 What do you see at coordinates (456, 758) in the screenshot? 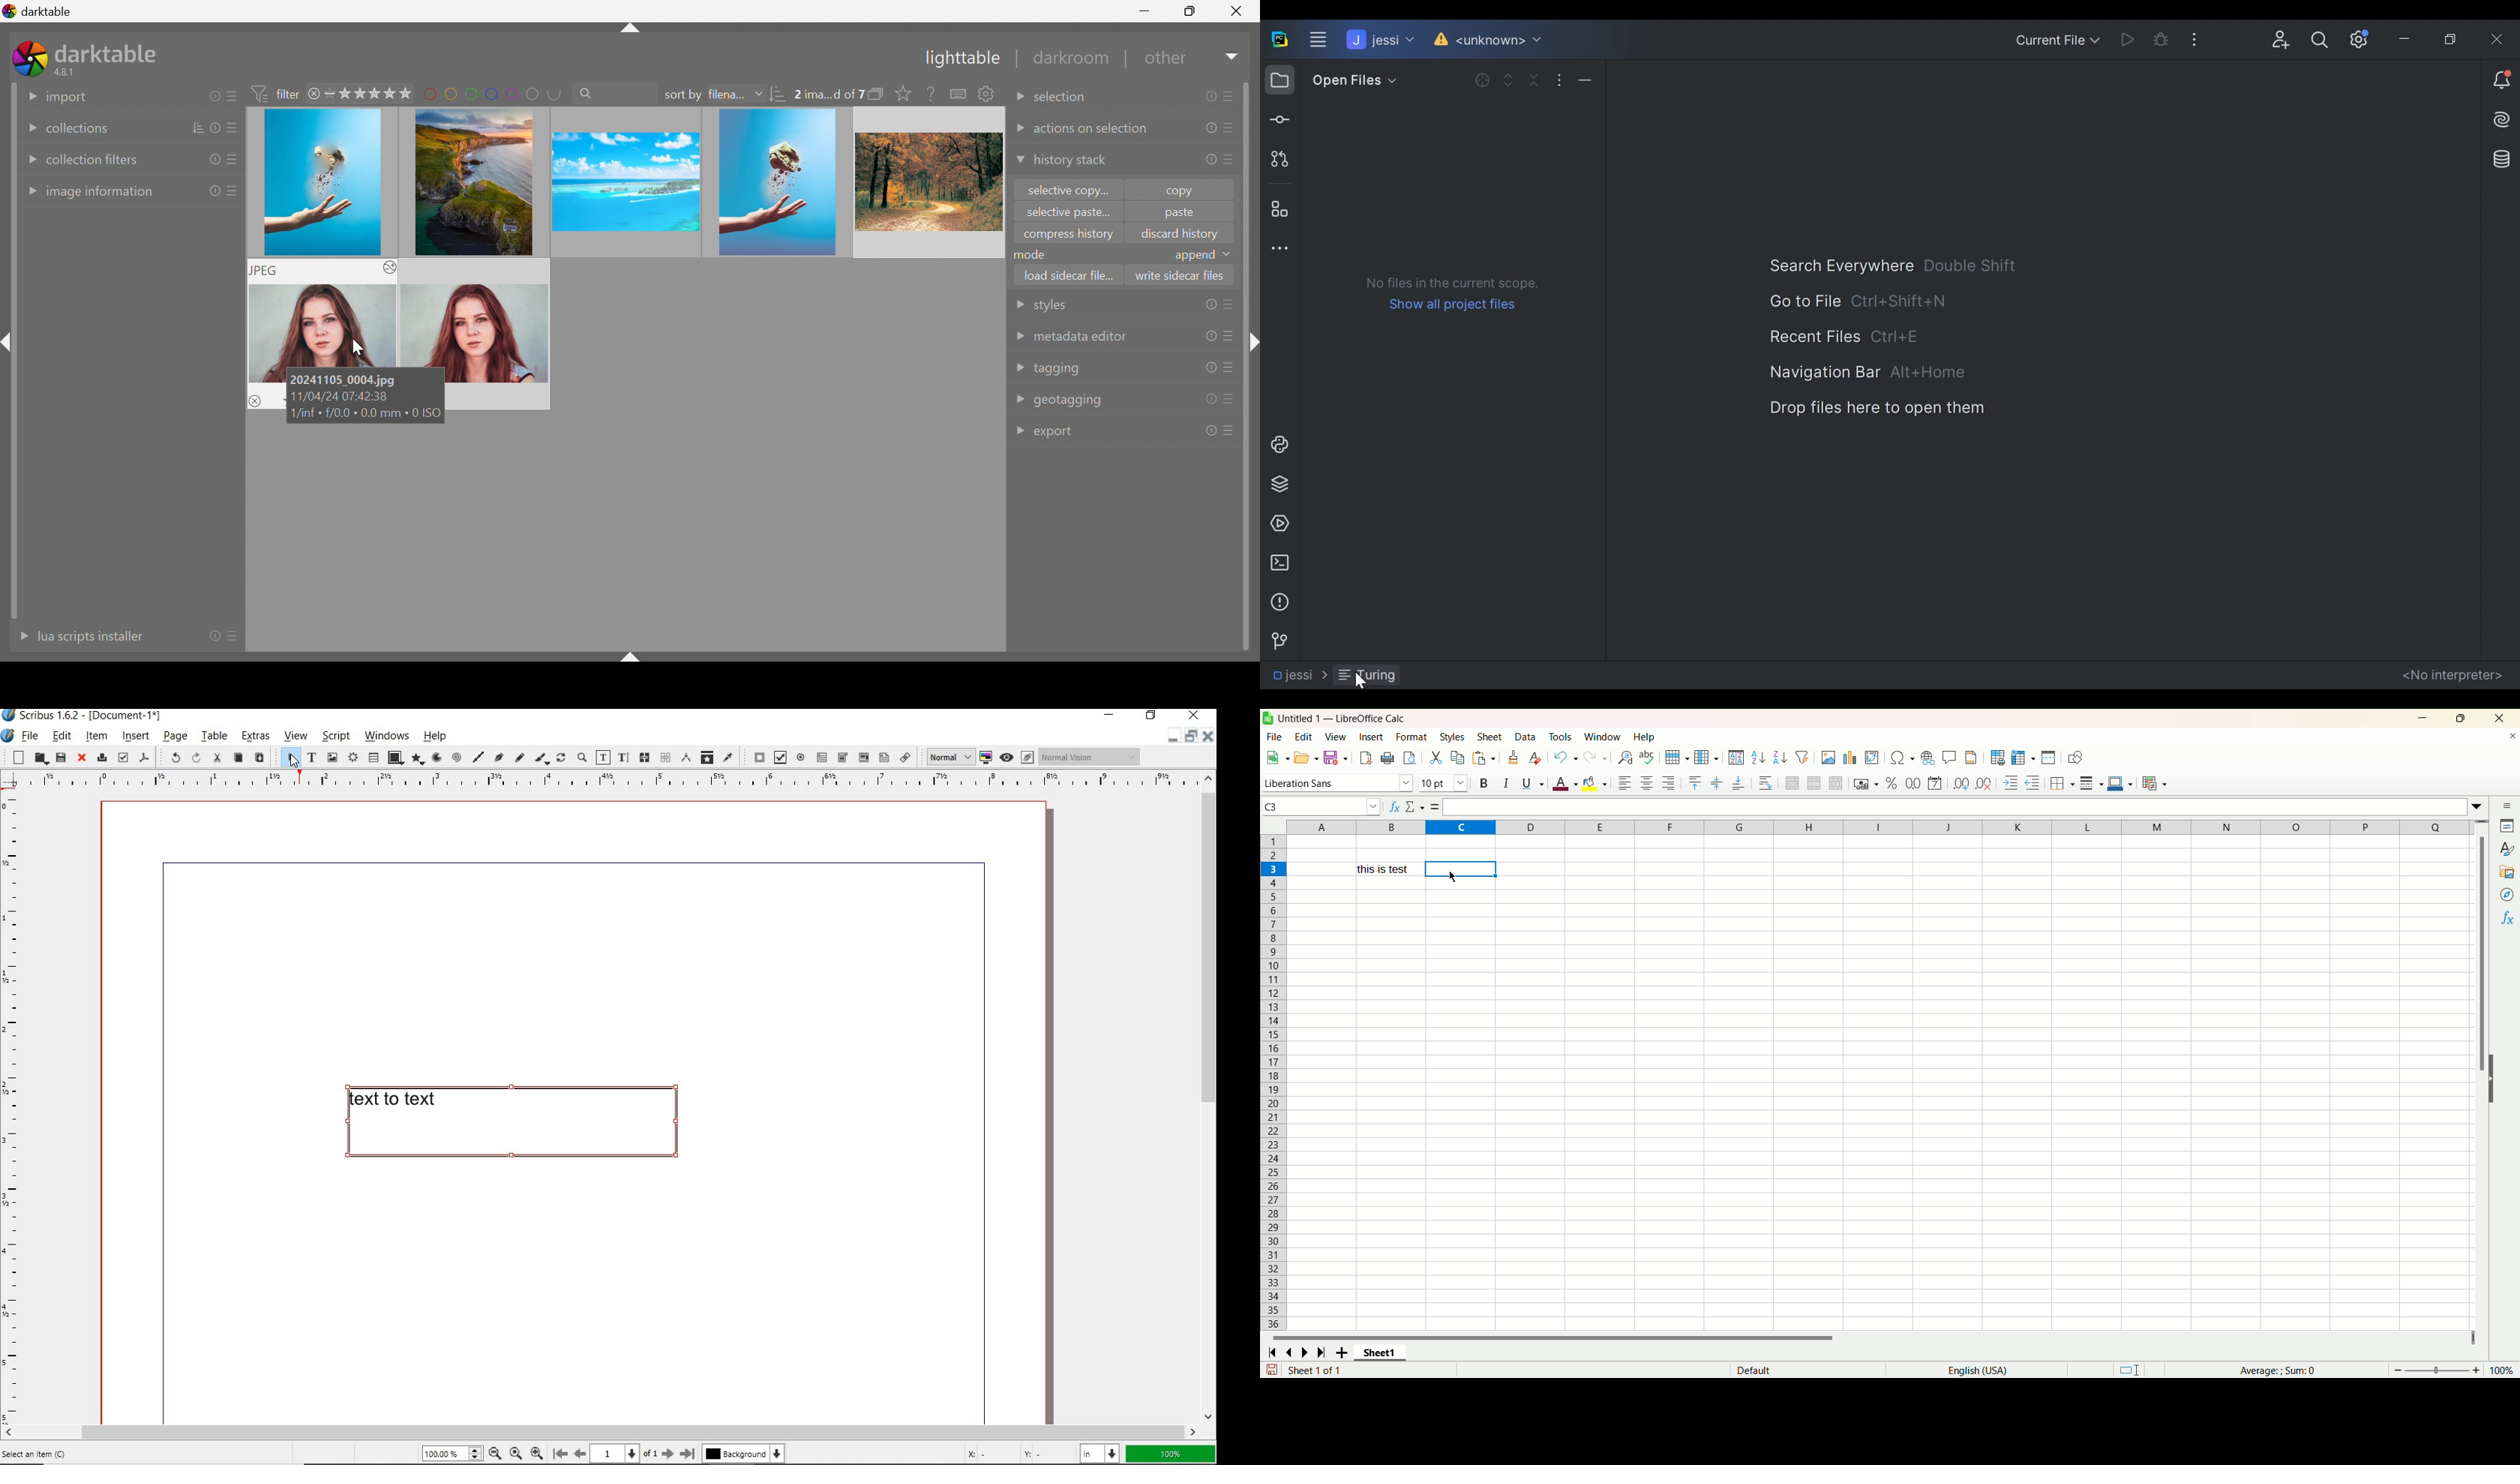
I see `spiral` at bounding box center [456, 758].